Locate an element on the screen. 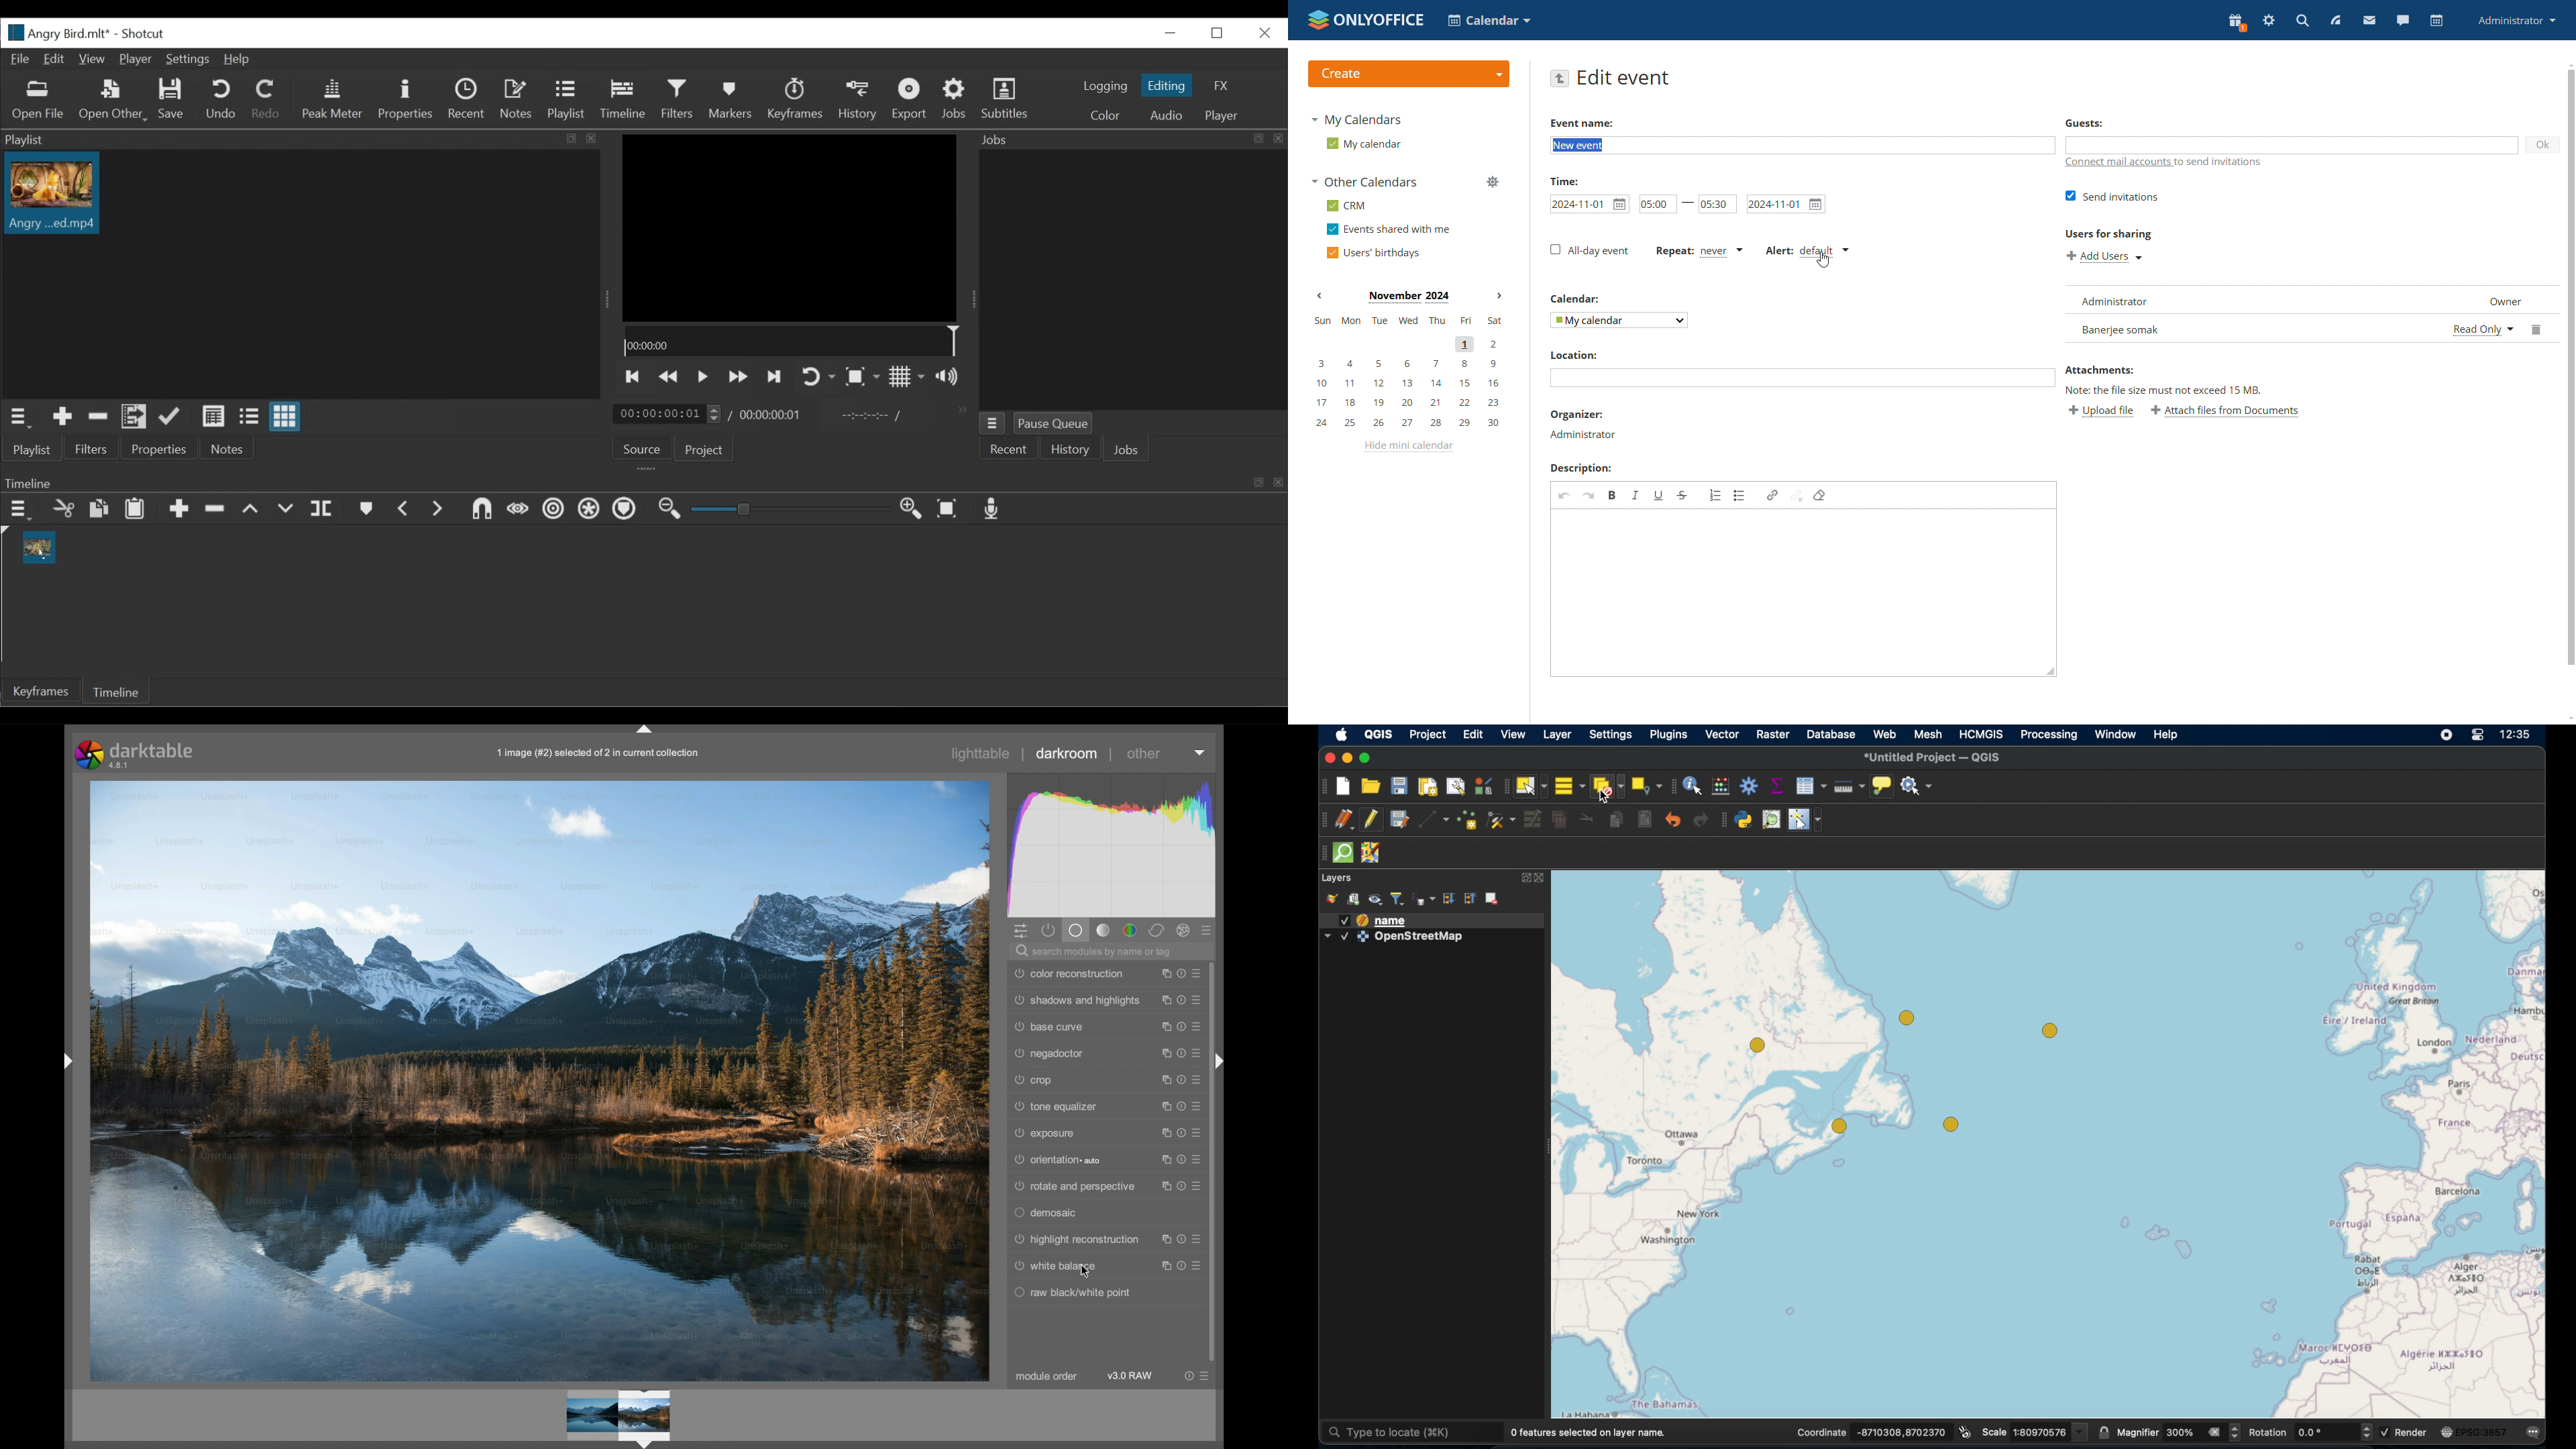 The image size is (2576, 1456). presets is located at coordinates (1197, 1026).